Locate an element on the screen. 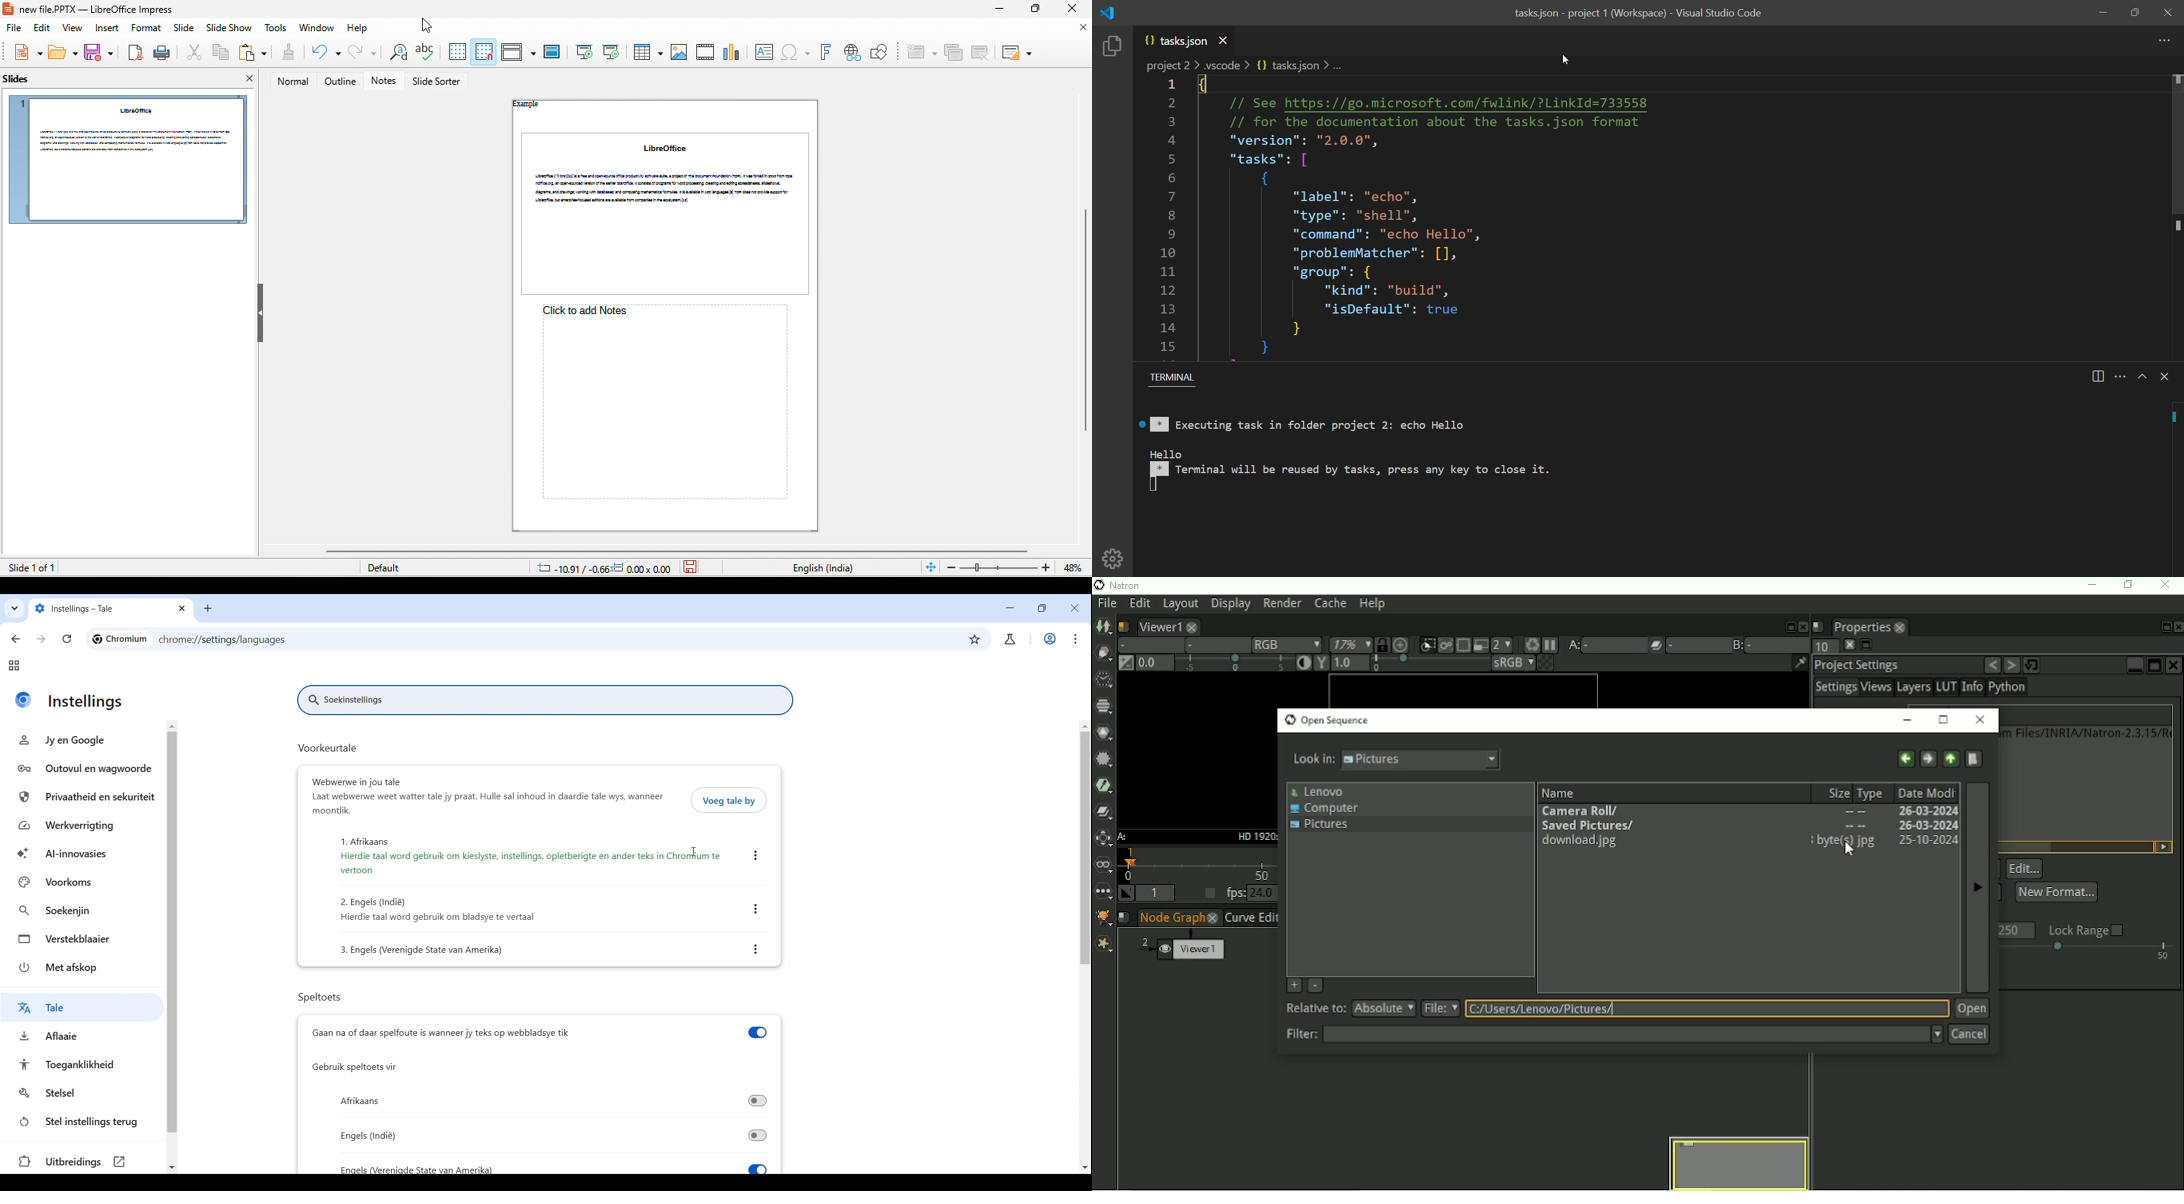 The height and width of the screenshot is (1204, 2184). Show interface in a smaller tab is located at coordinates (1040, 610).